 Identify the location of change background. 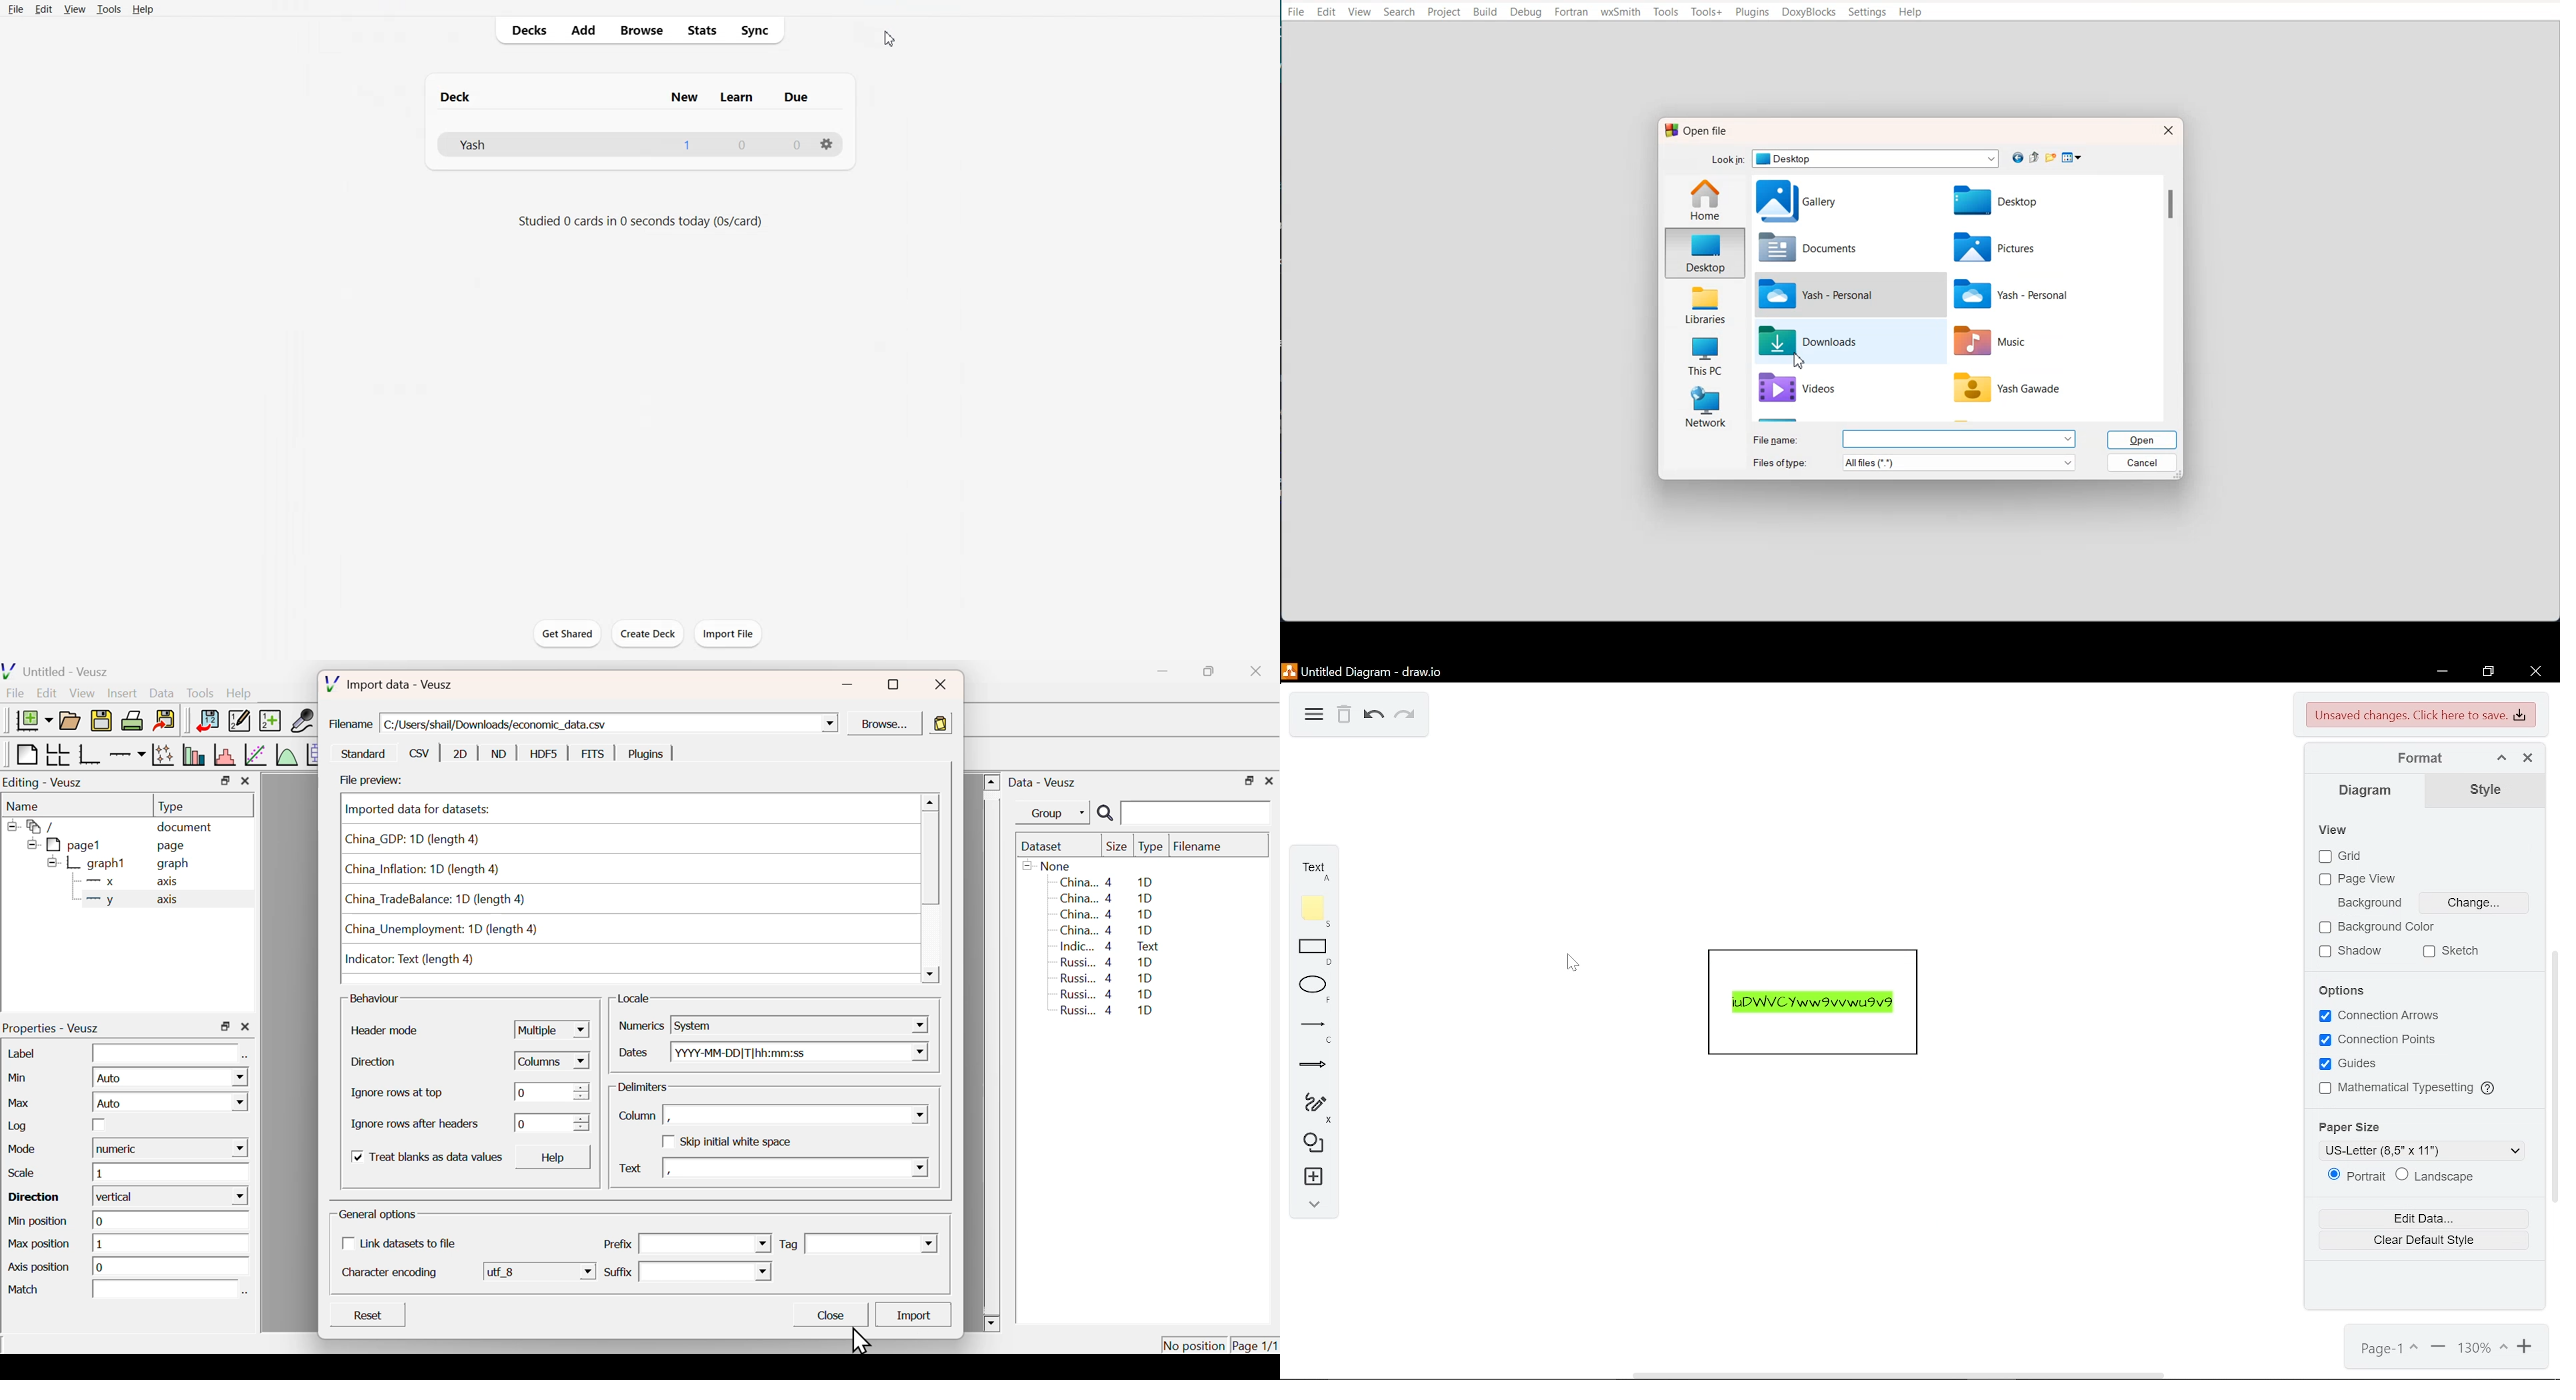
(2474, 904).